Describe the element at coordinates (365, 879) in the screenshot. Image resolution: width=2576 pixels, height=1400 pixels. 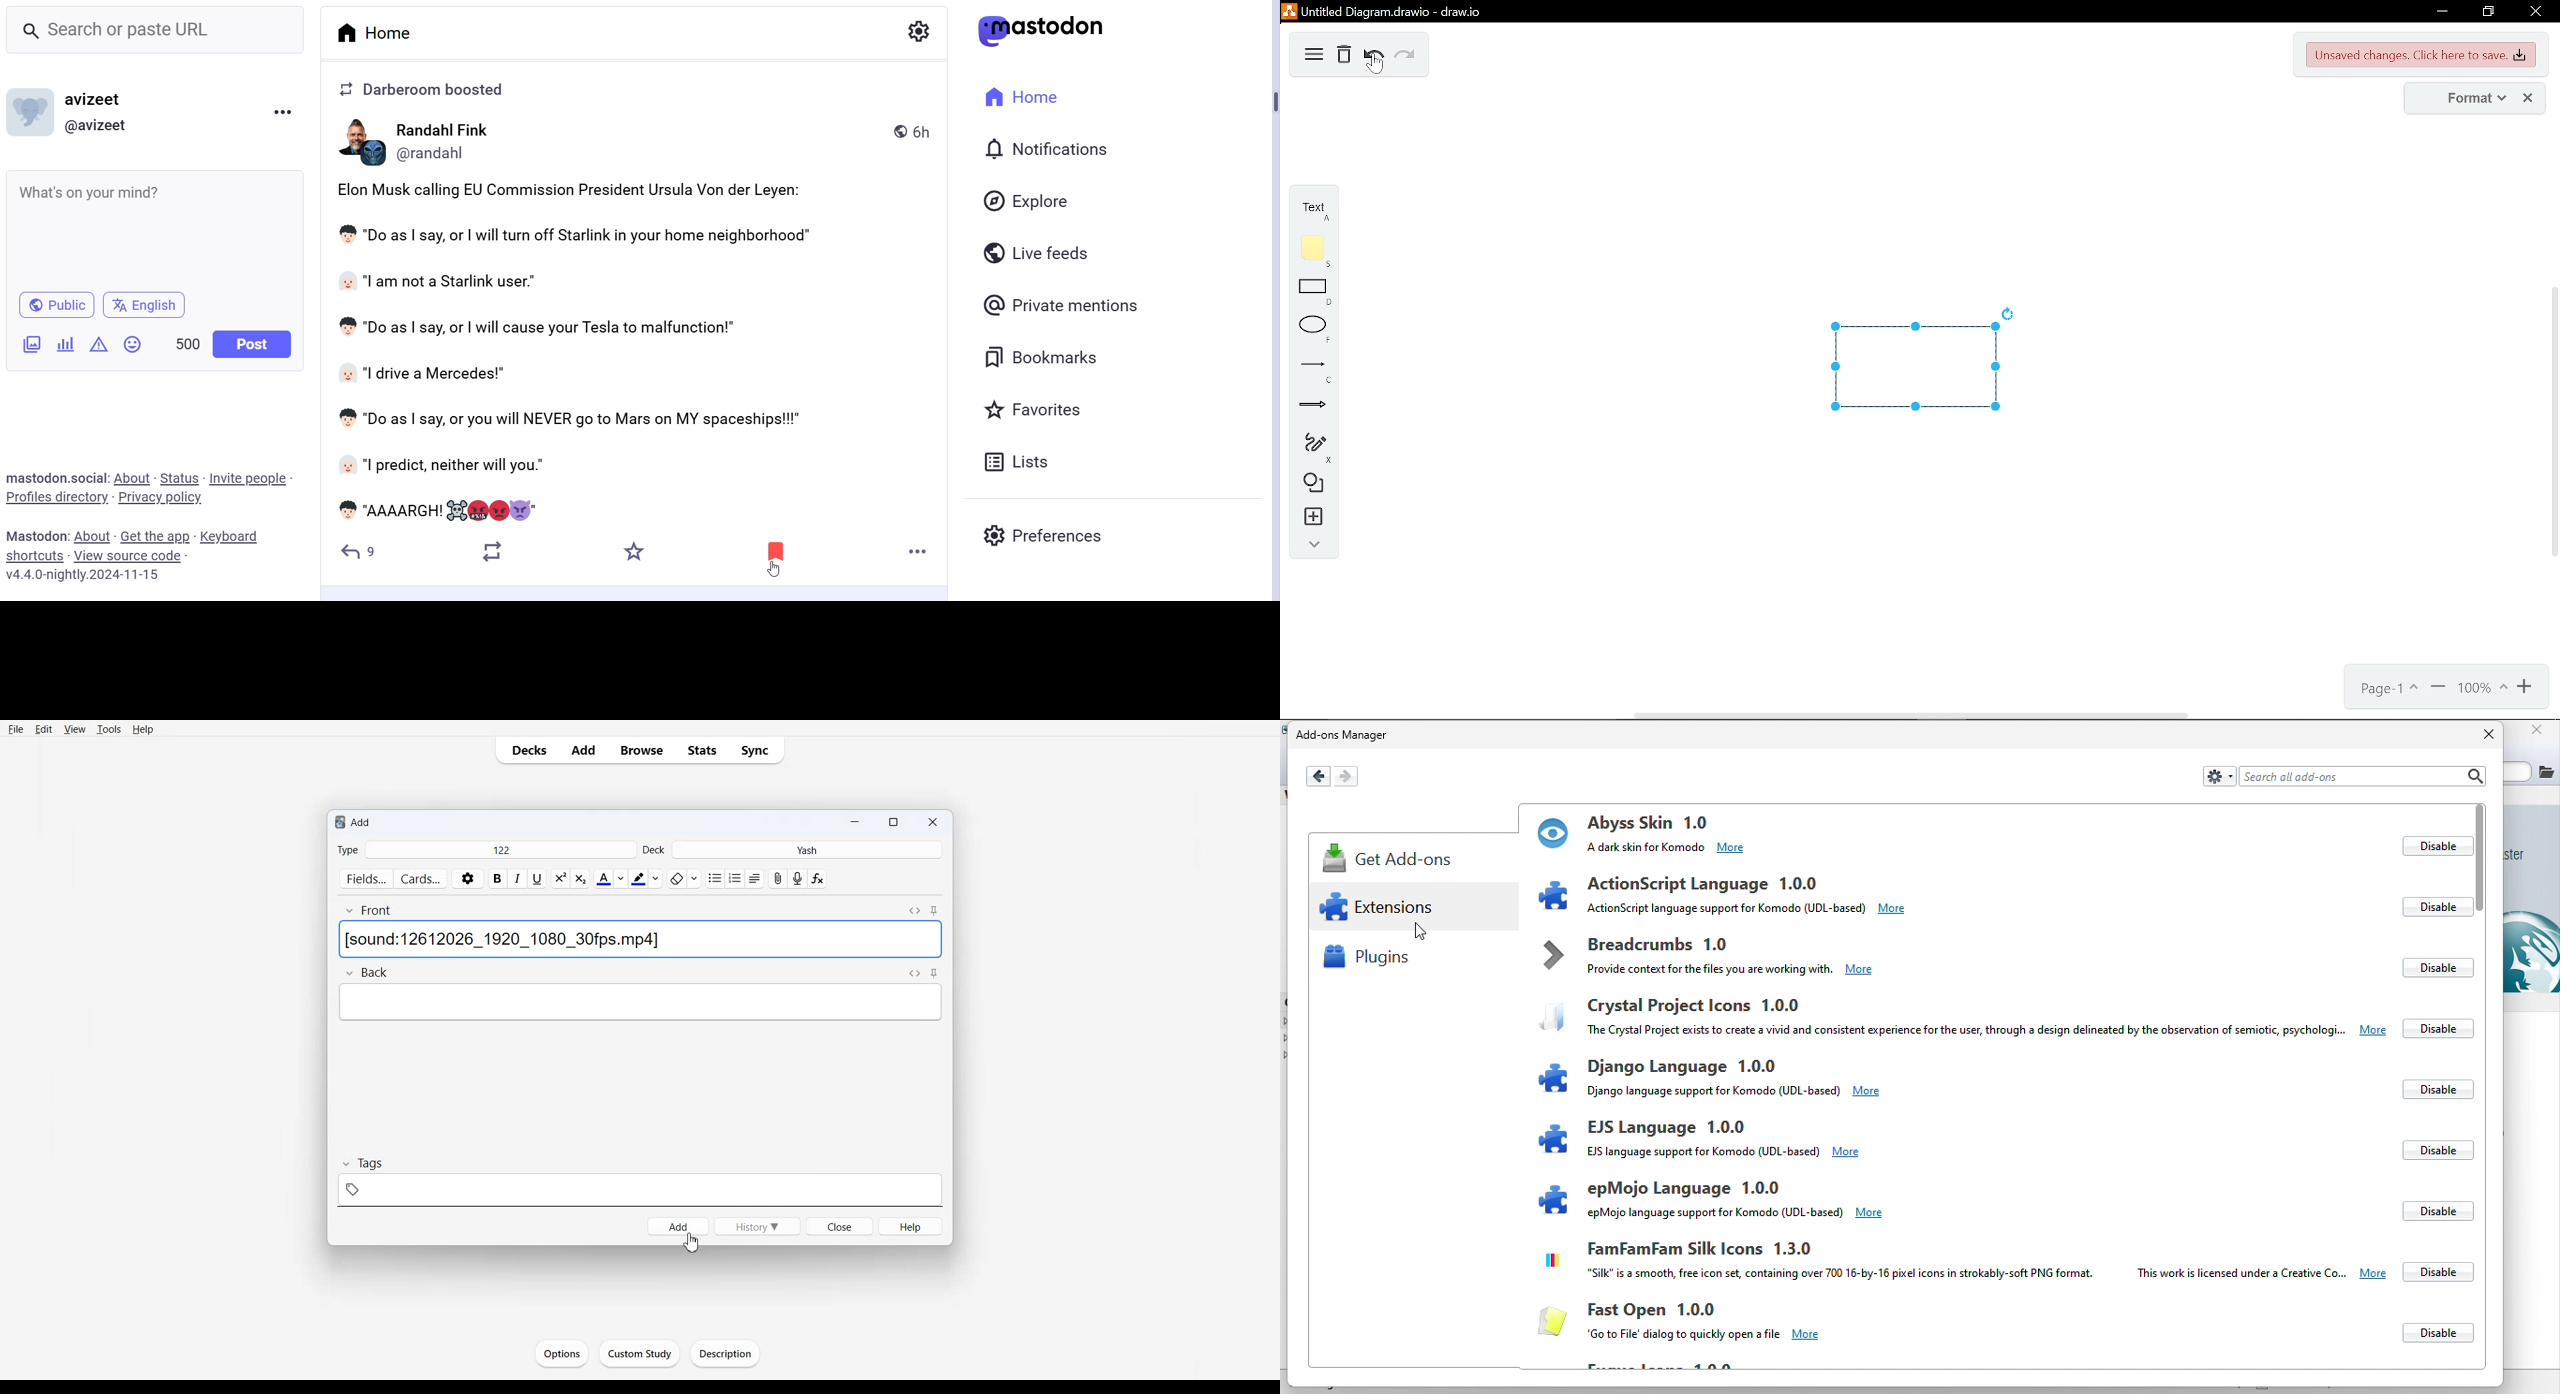
I see `Fields` at that location.